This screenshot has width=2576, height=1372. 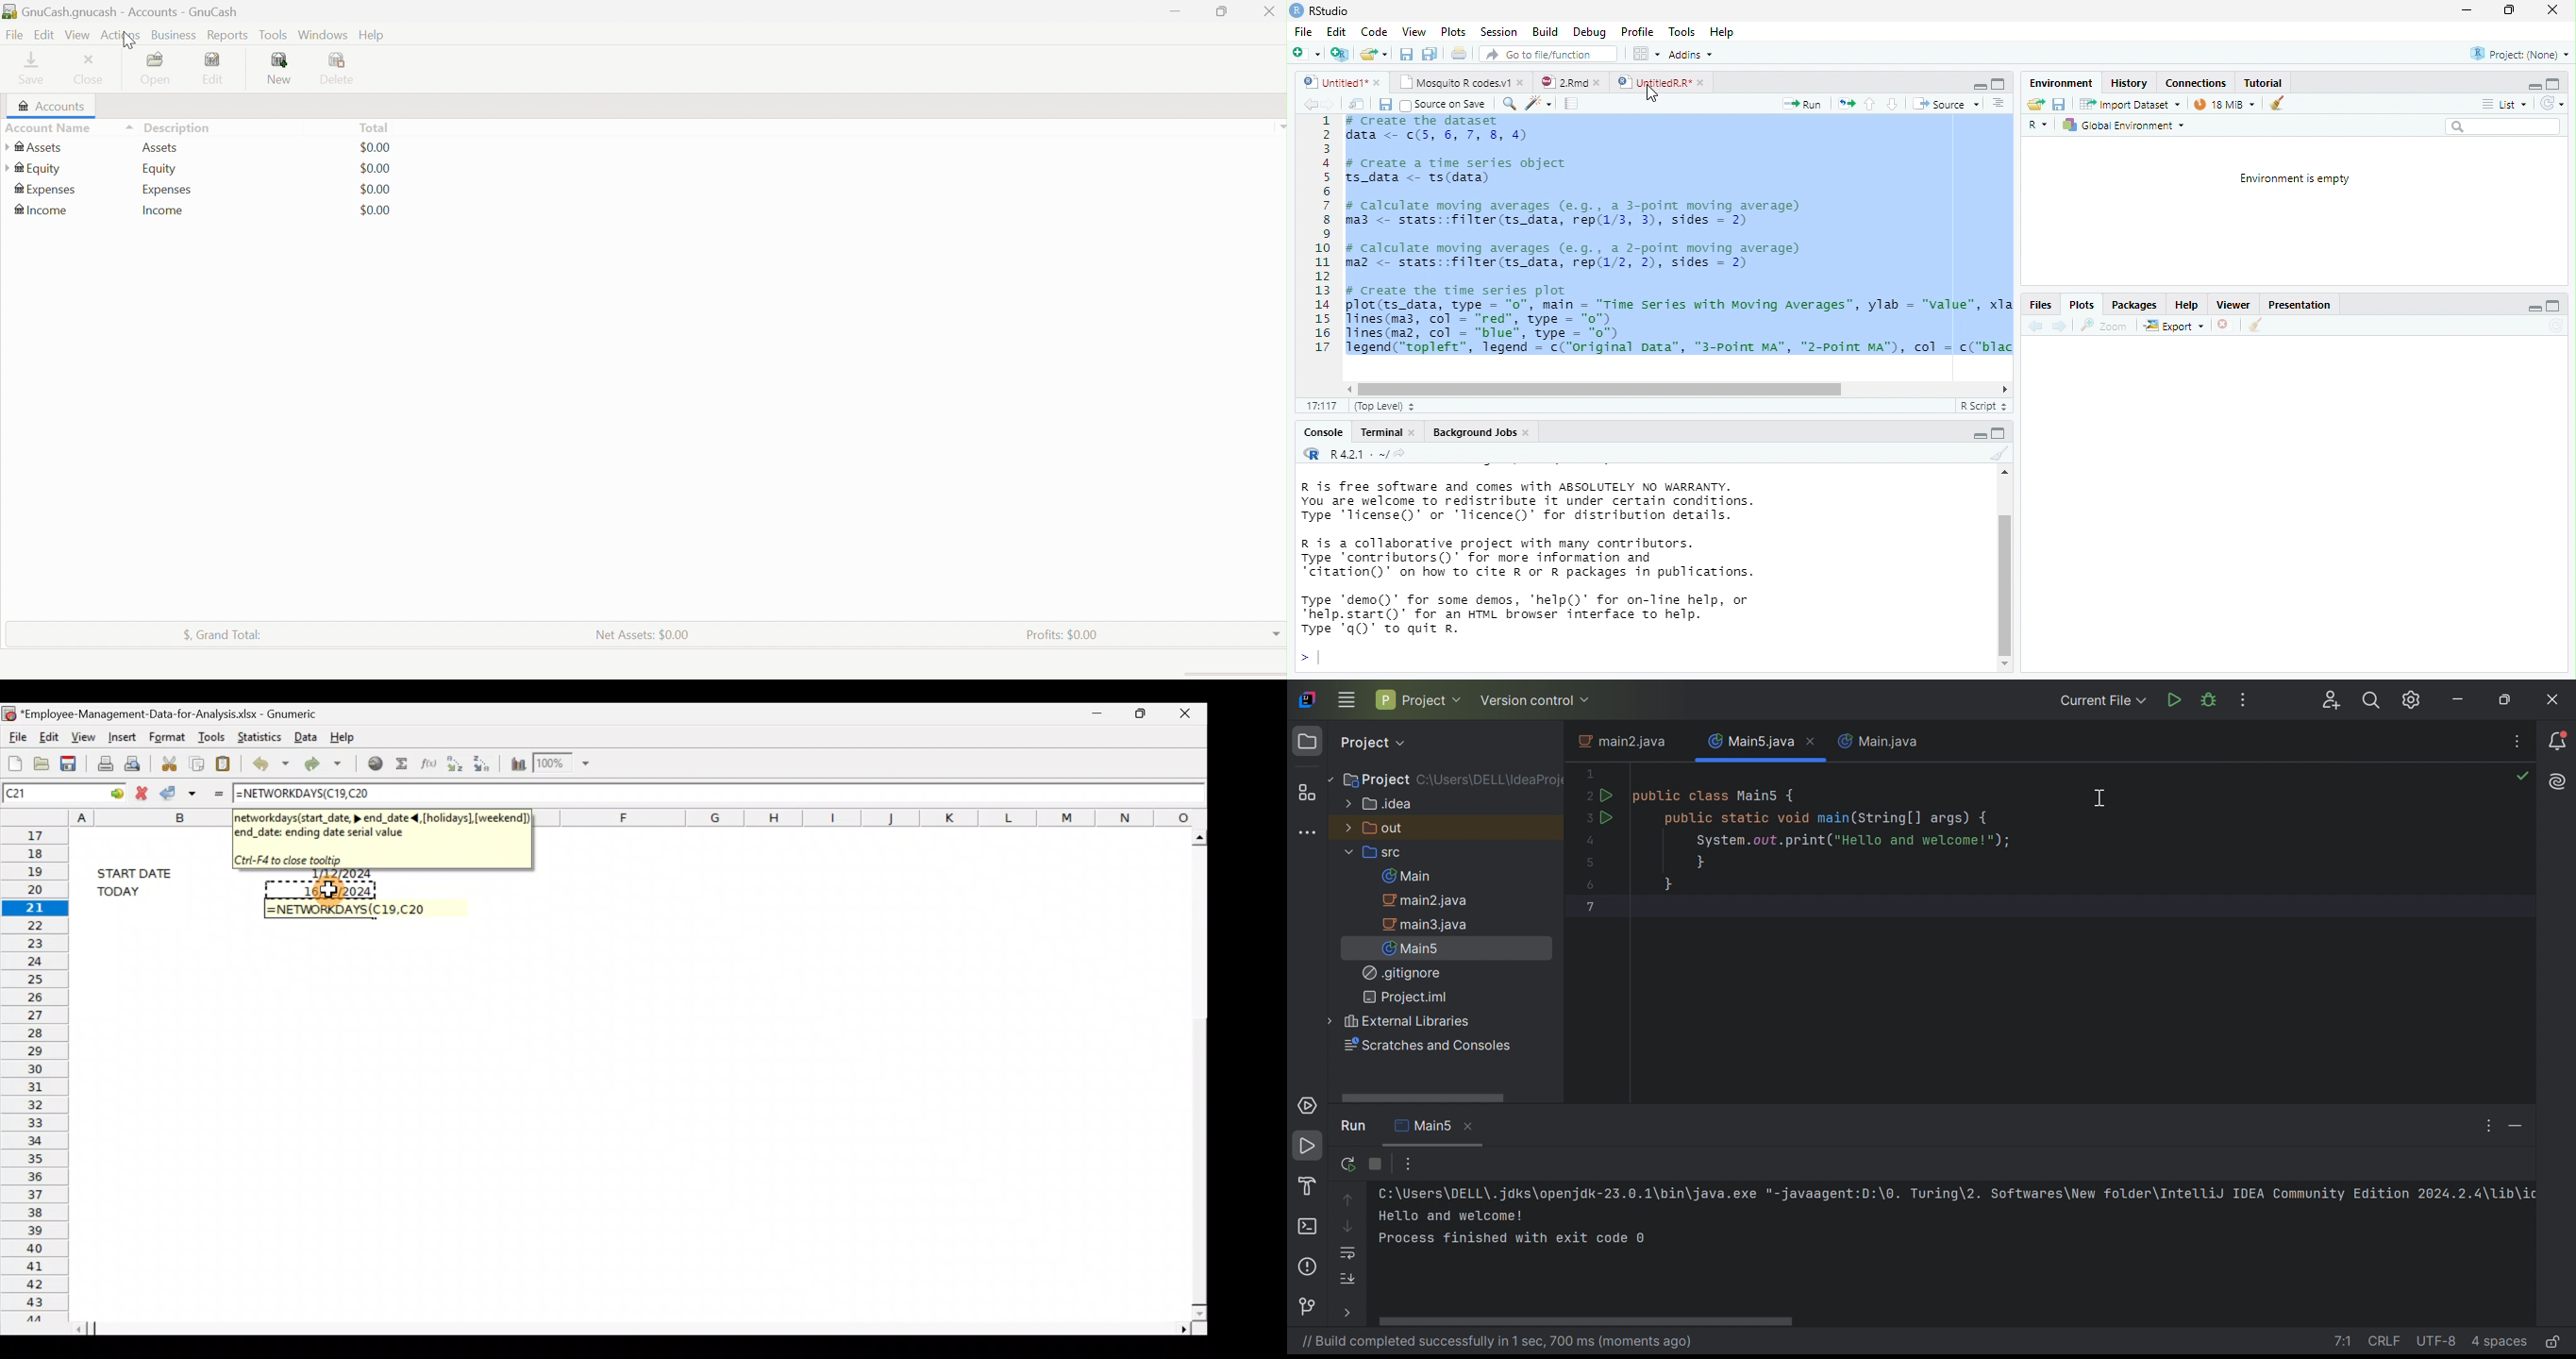 What do you see at coordinates (2298, 307) in the screenshot?
I see `Presentation` at bounding box center [2298, 307].